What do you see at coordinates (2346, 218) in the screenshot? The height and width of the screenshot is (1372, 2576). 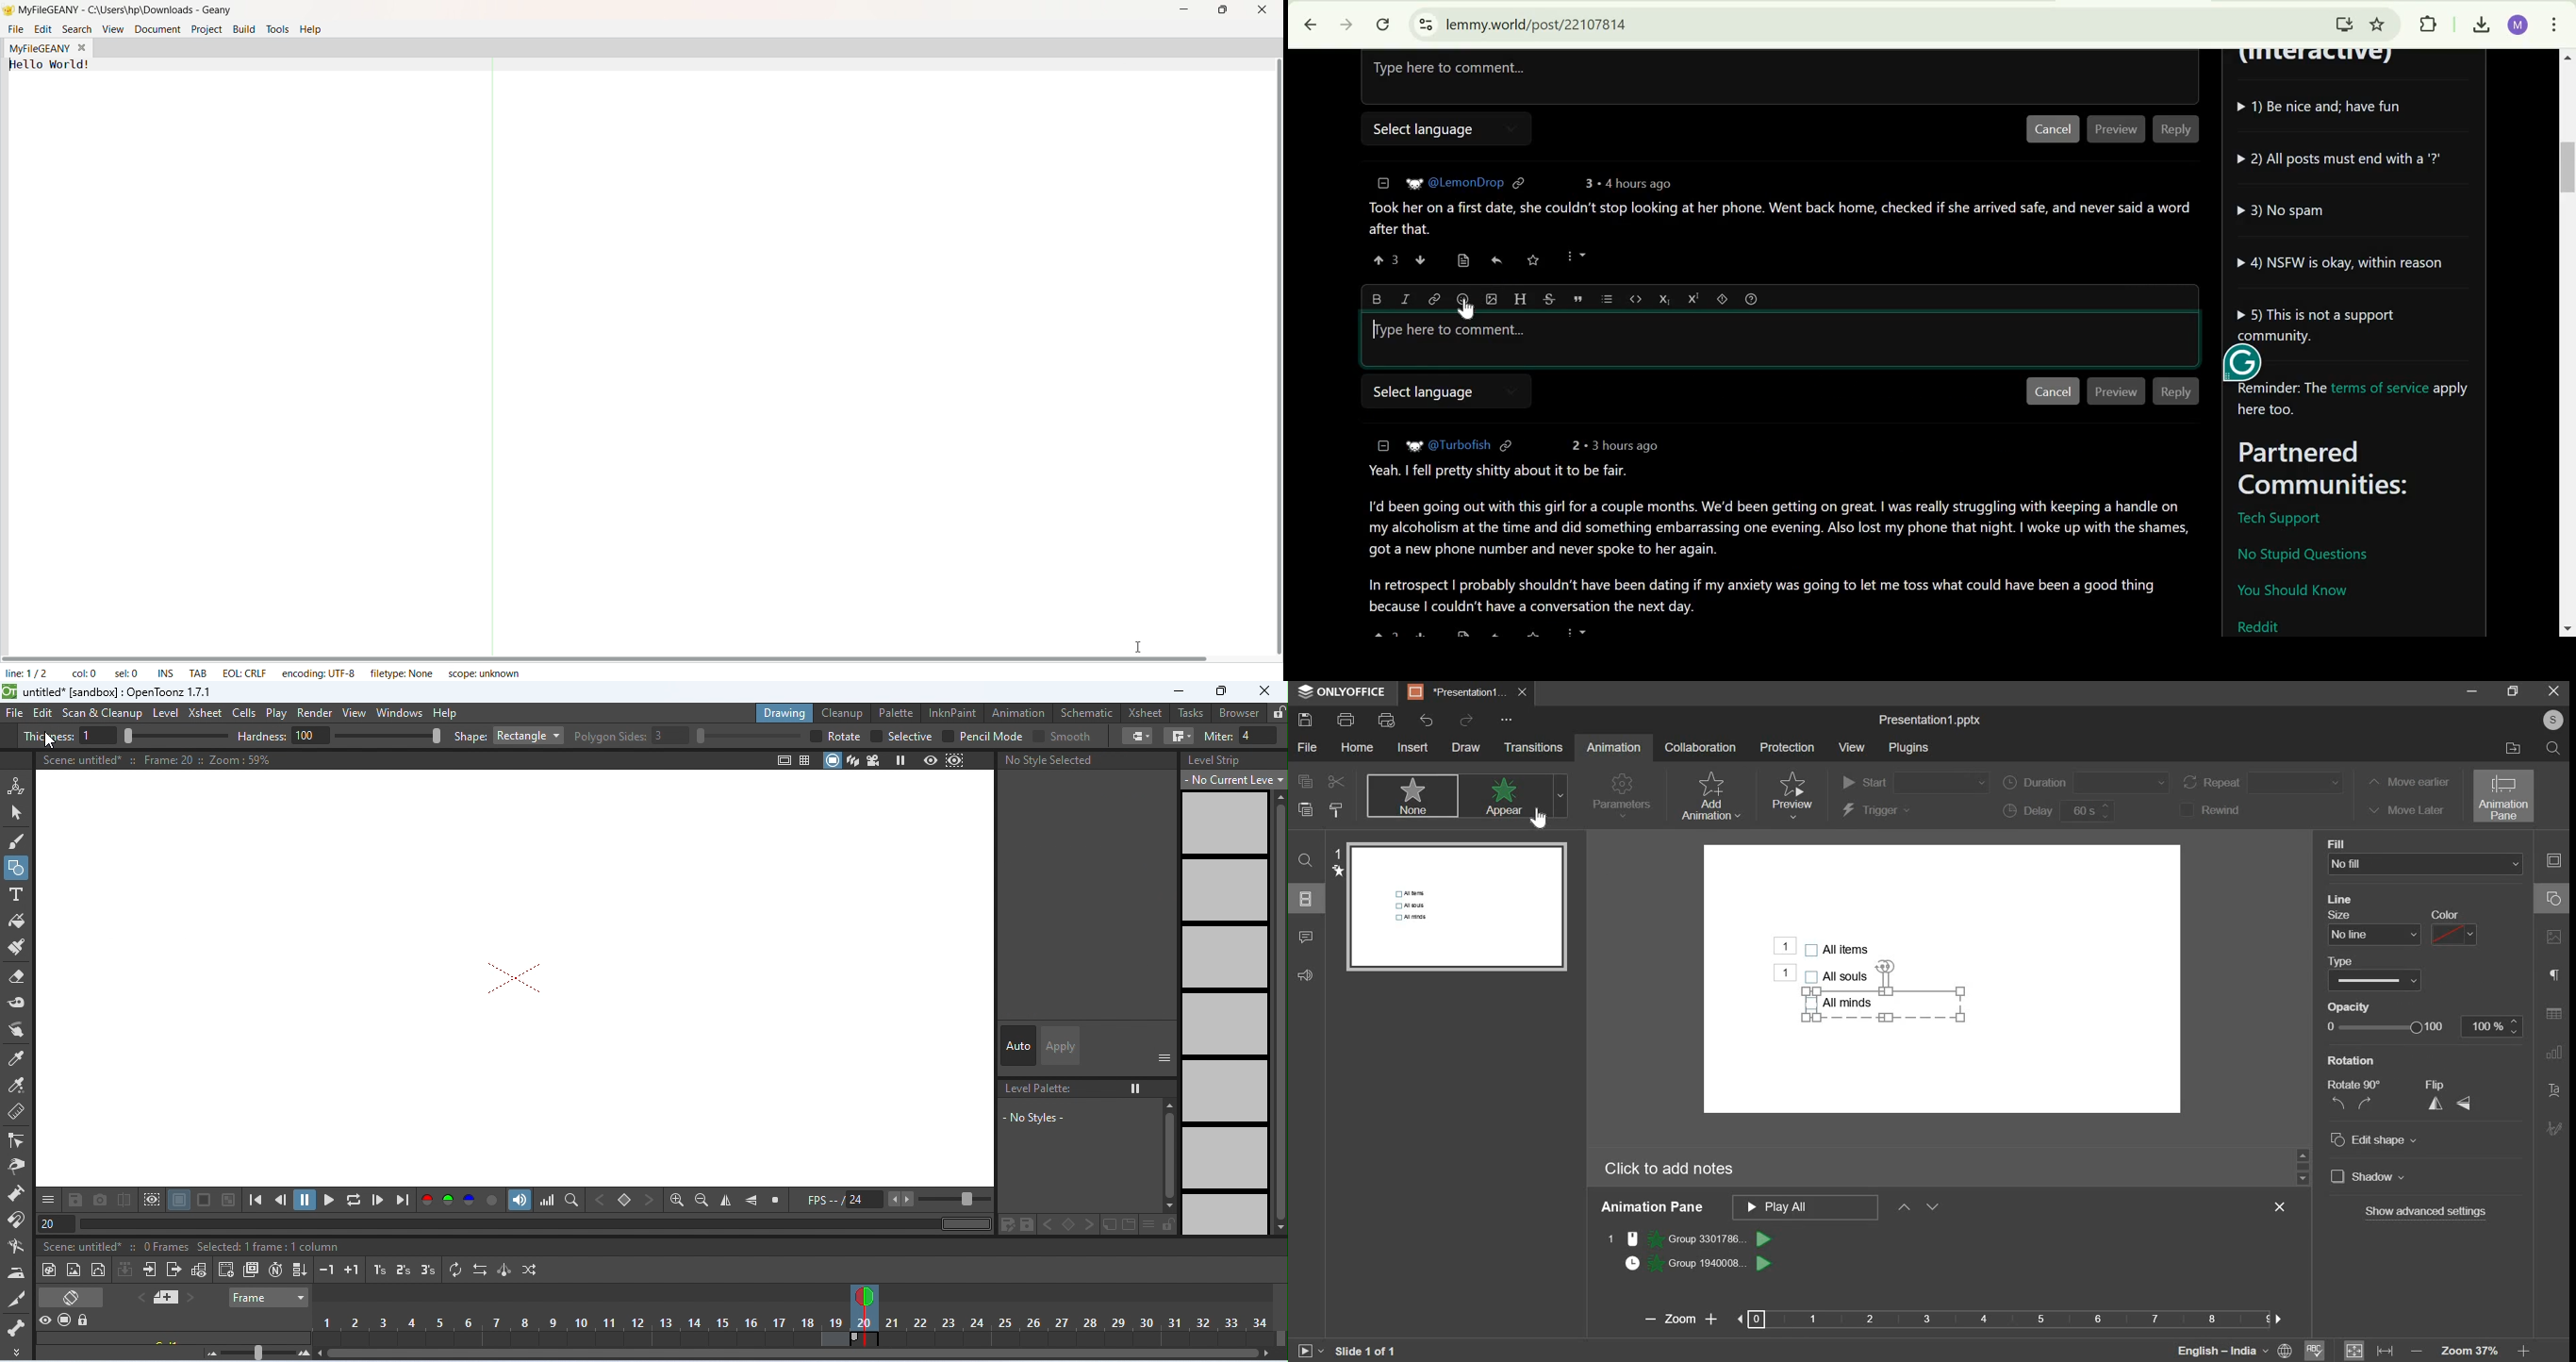 I see `community guidelines` at bounding box center [2346, 218].